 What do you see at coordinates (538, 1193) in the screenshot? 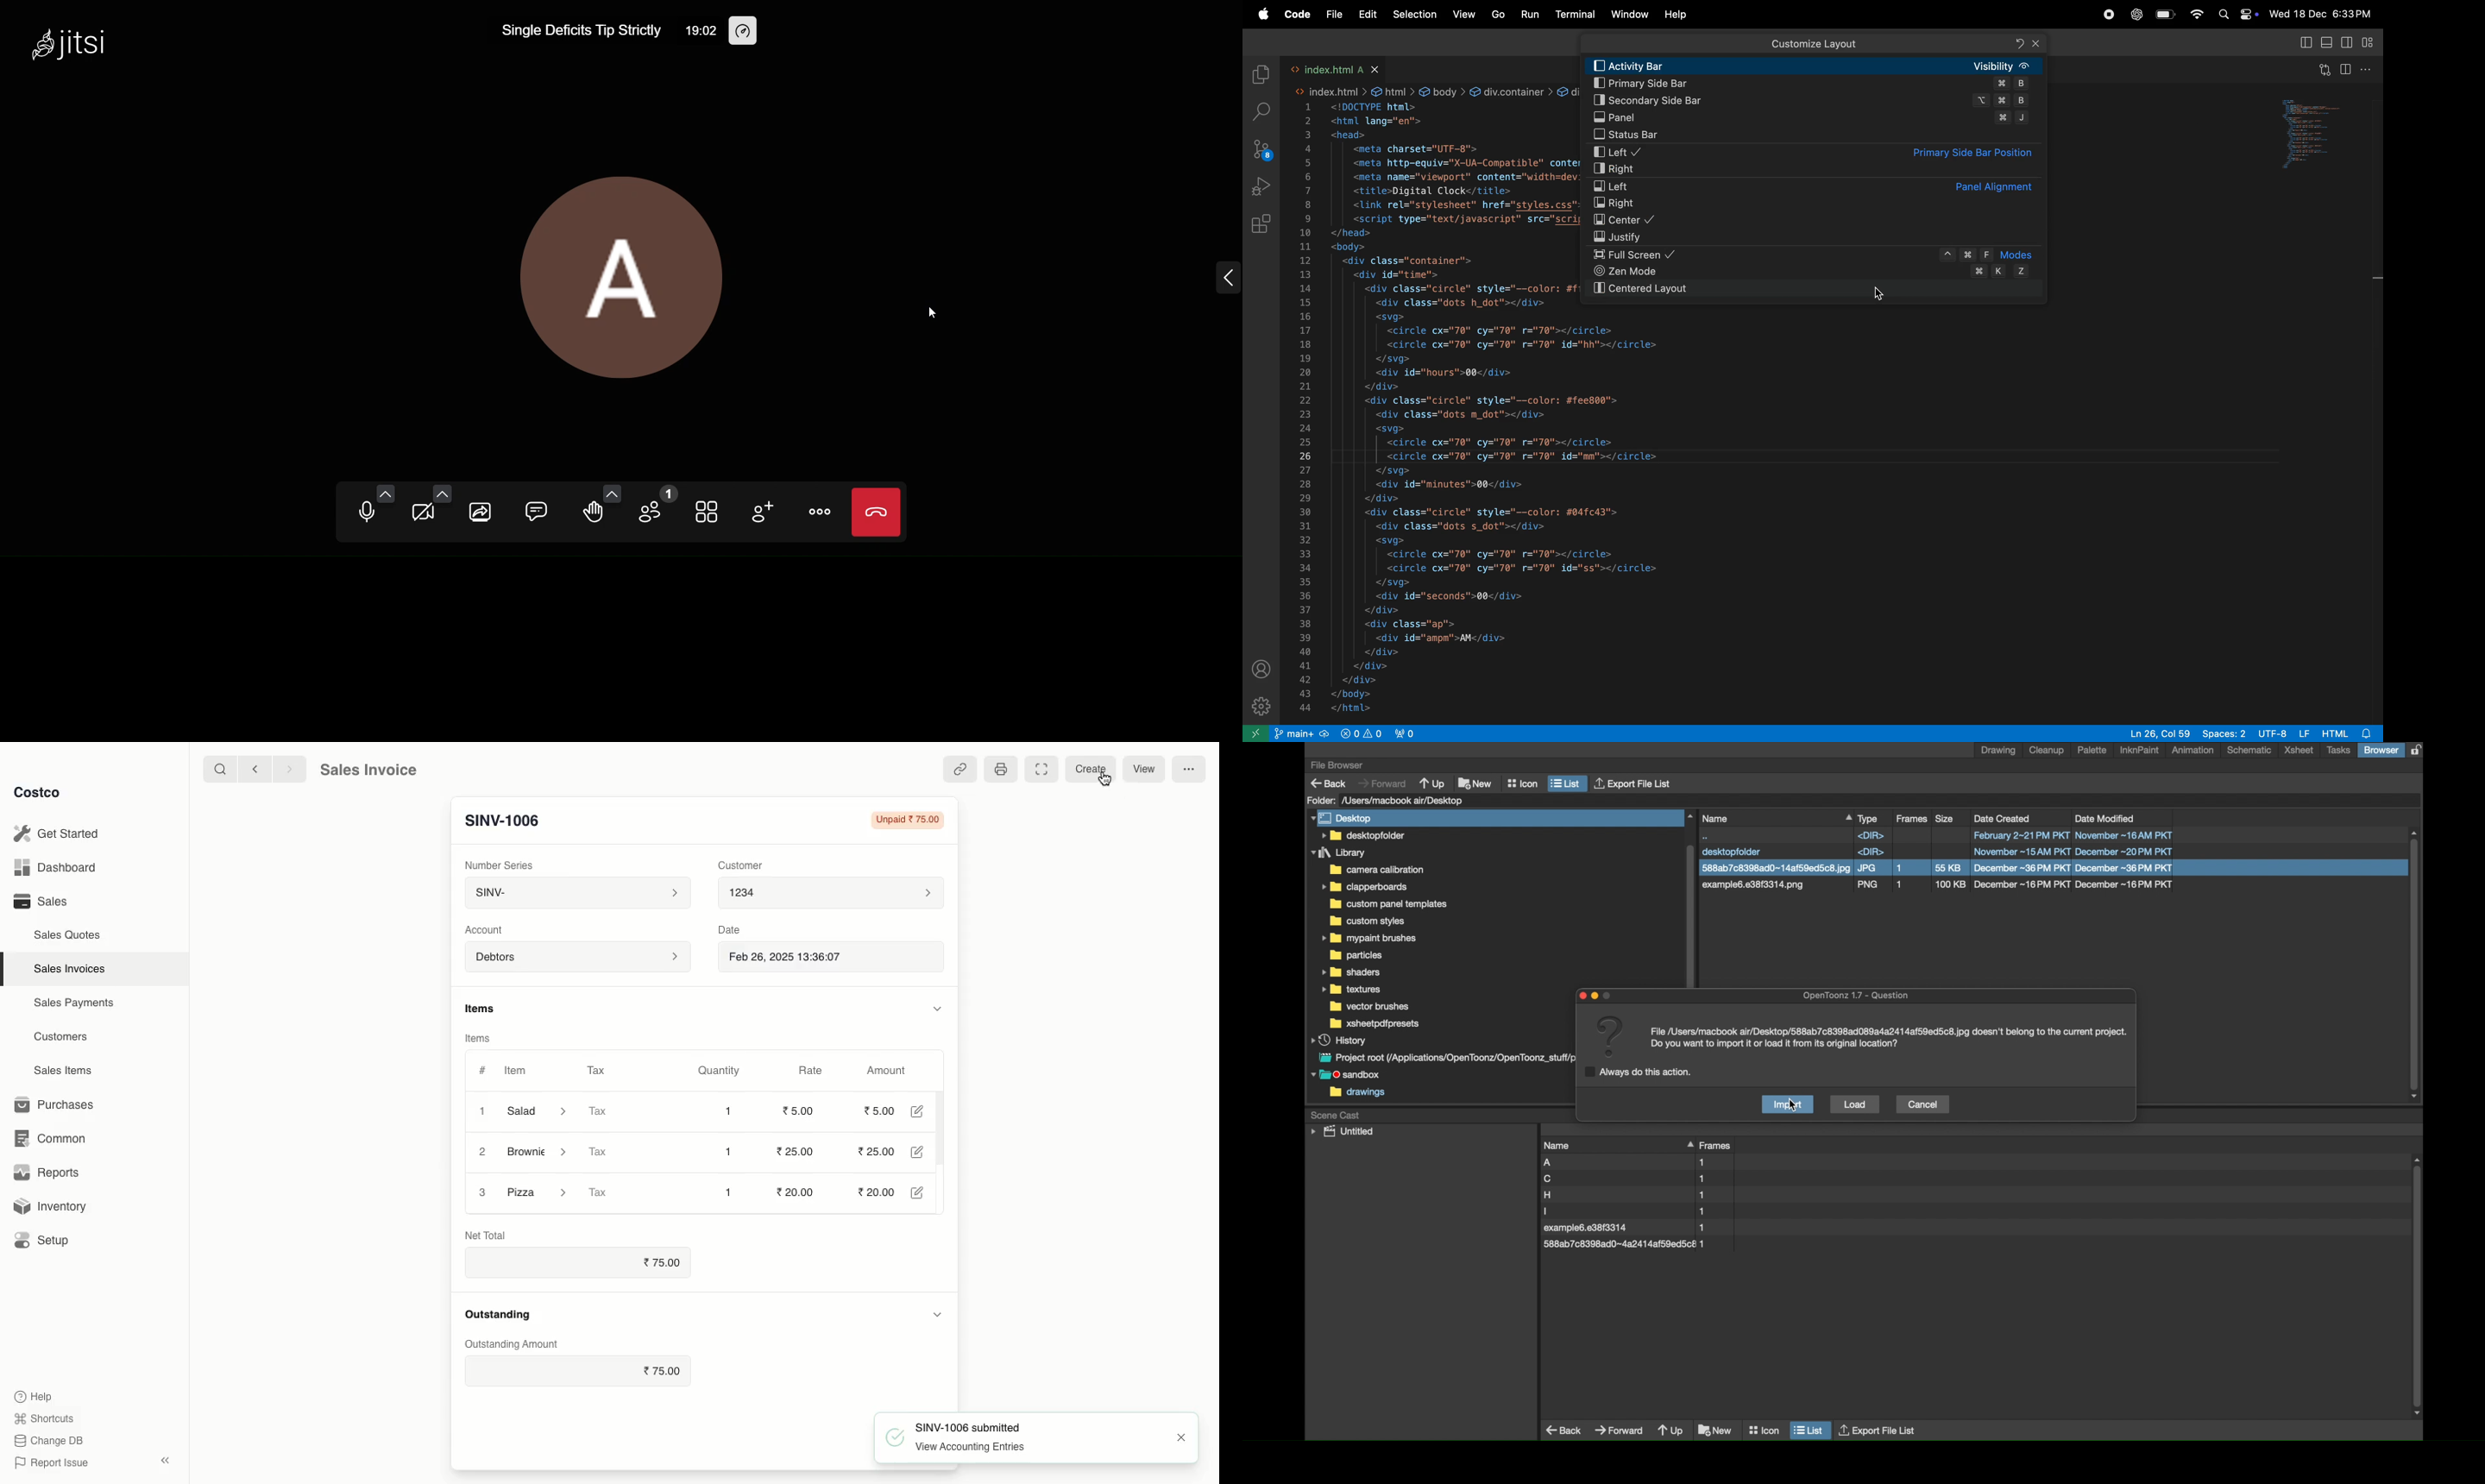
I see `Pizza` at bounding box center [538, 1193].